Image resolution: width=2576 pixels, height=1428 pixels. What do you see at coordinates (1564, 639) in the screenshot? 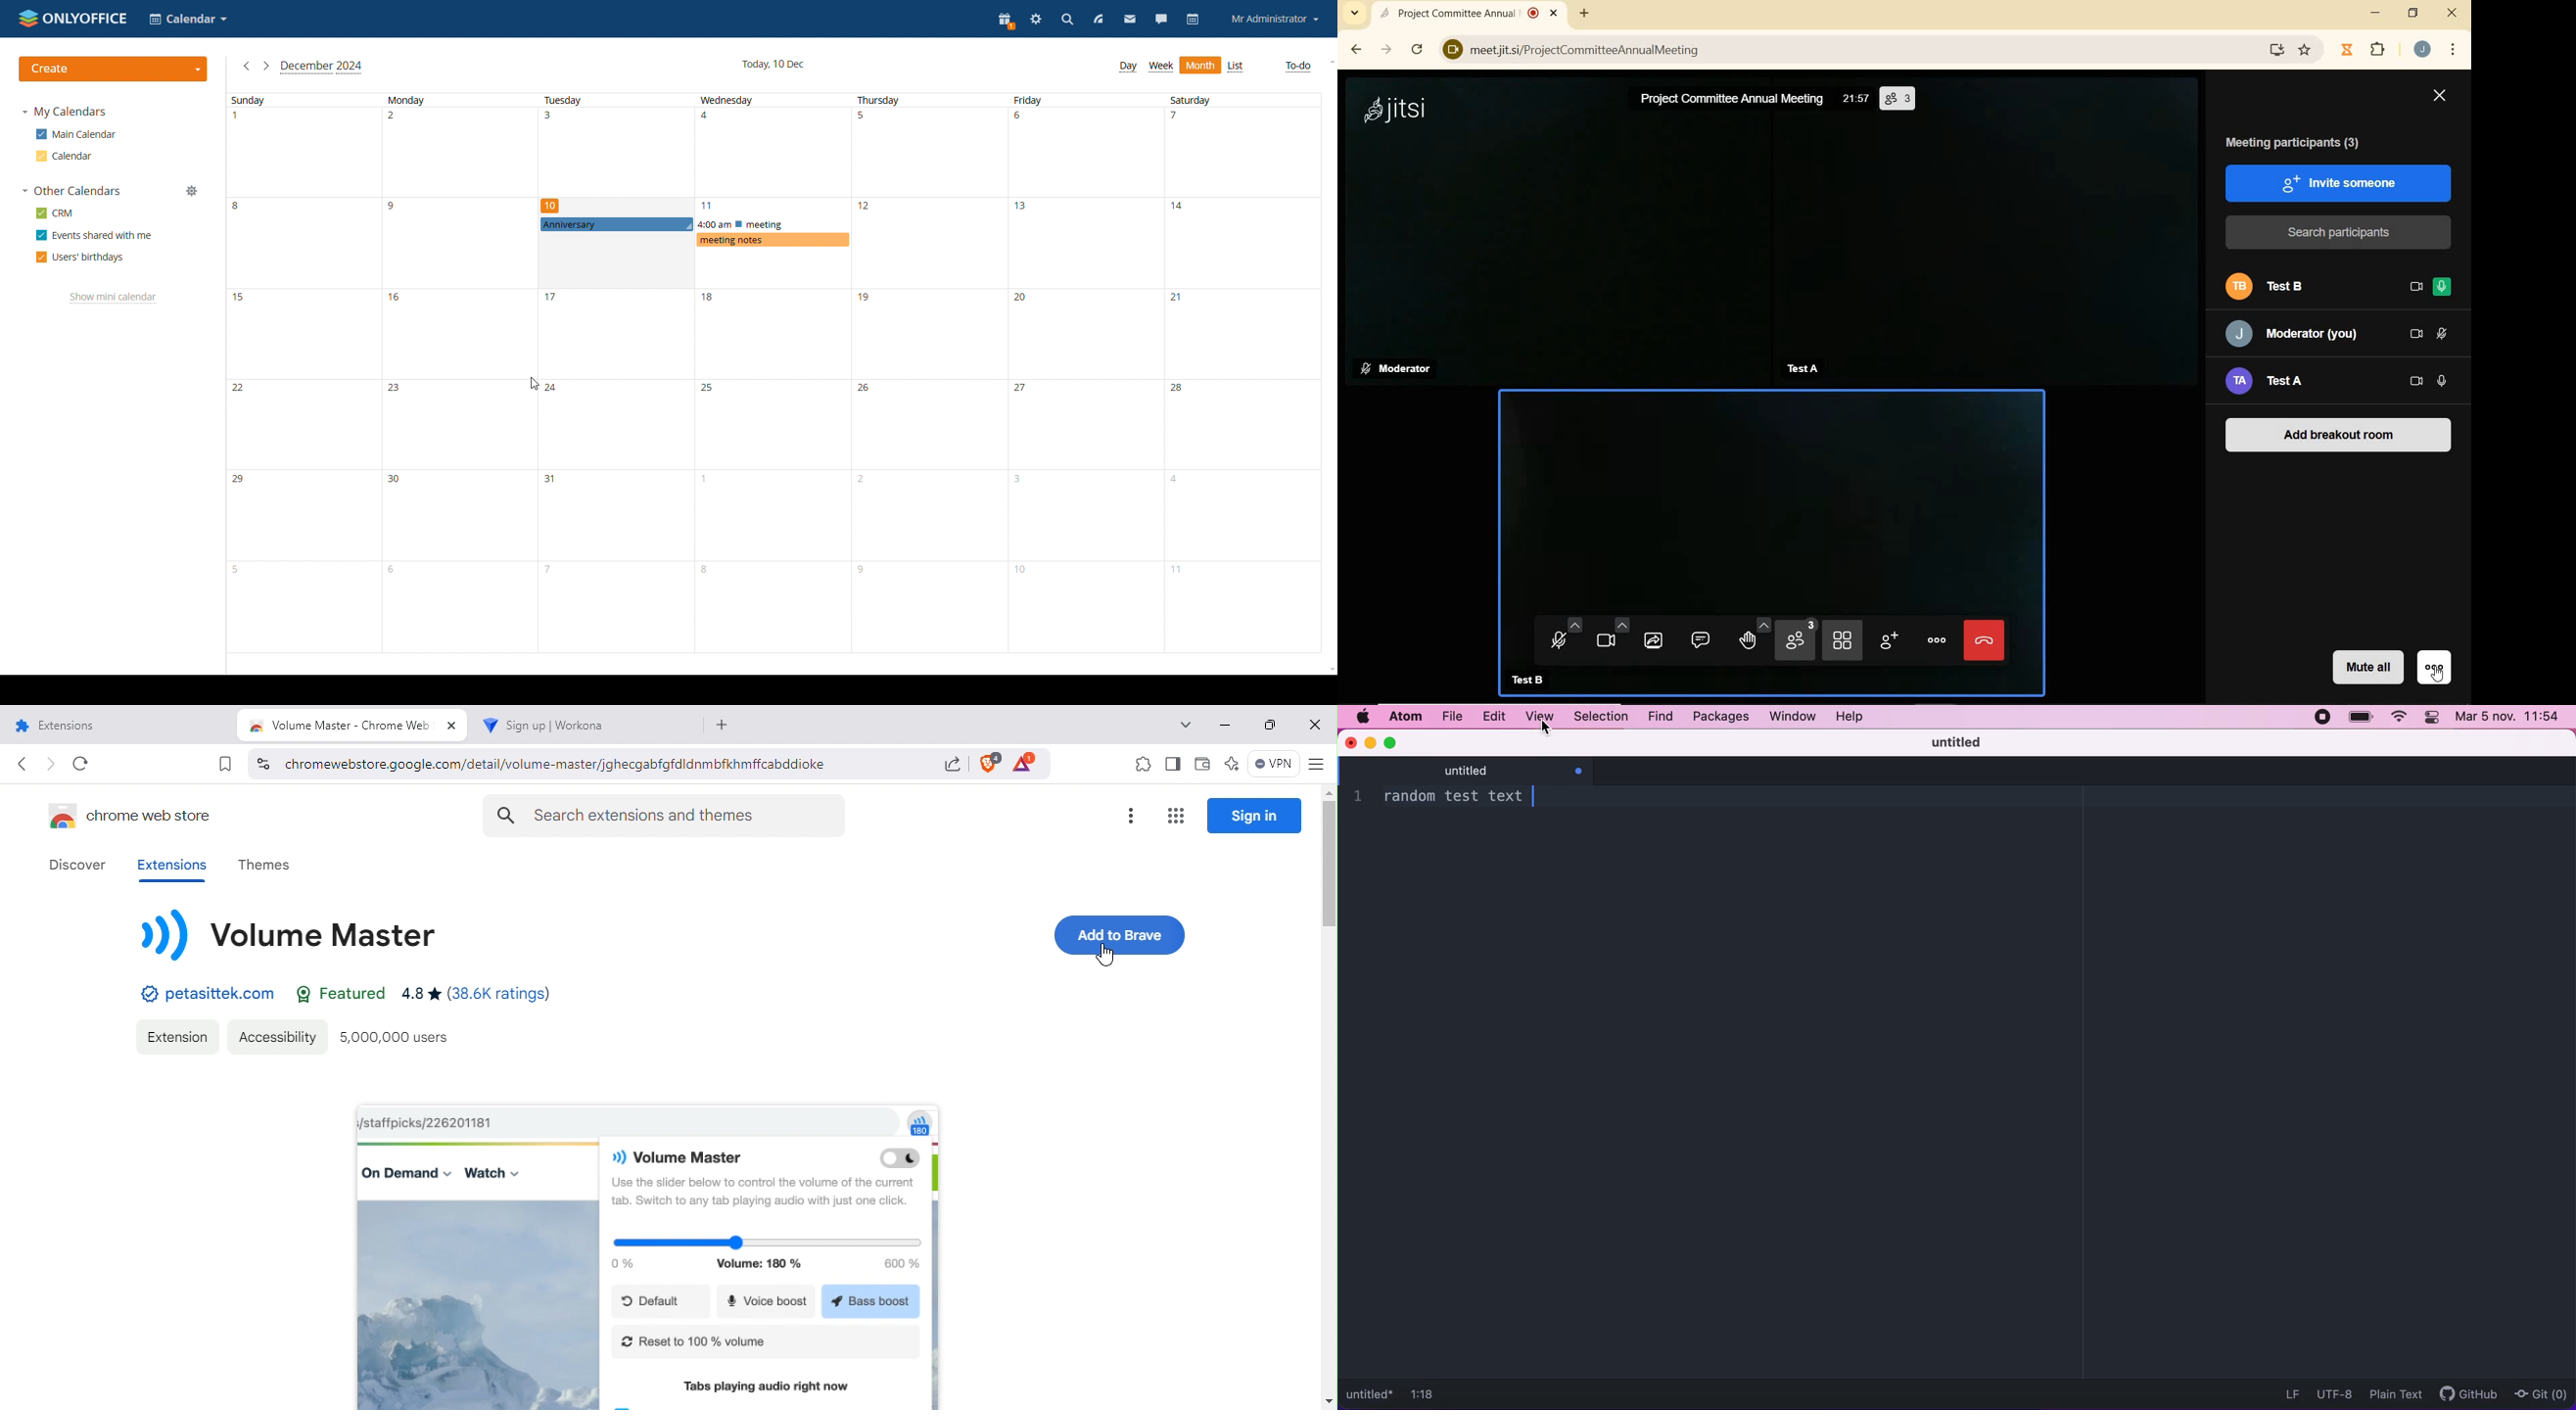
I see `MICROPHONE` at bounding box center [1564, 639].